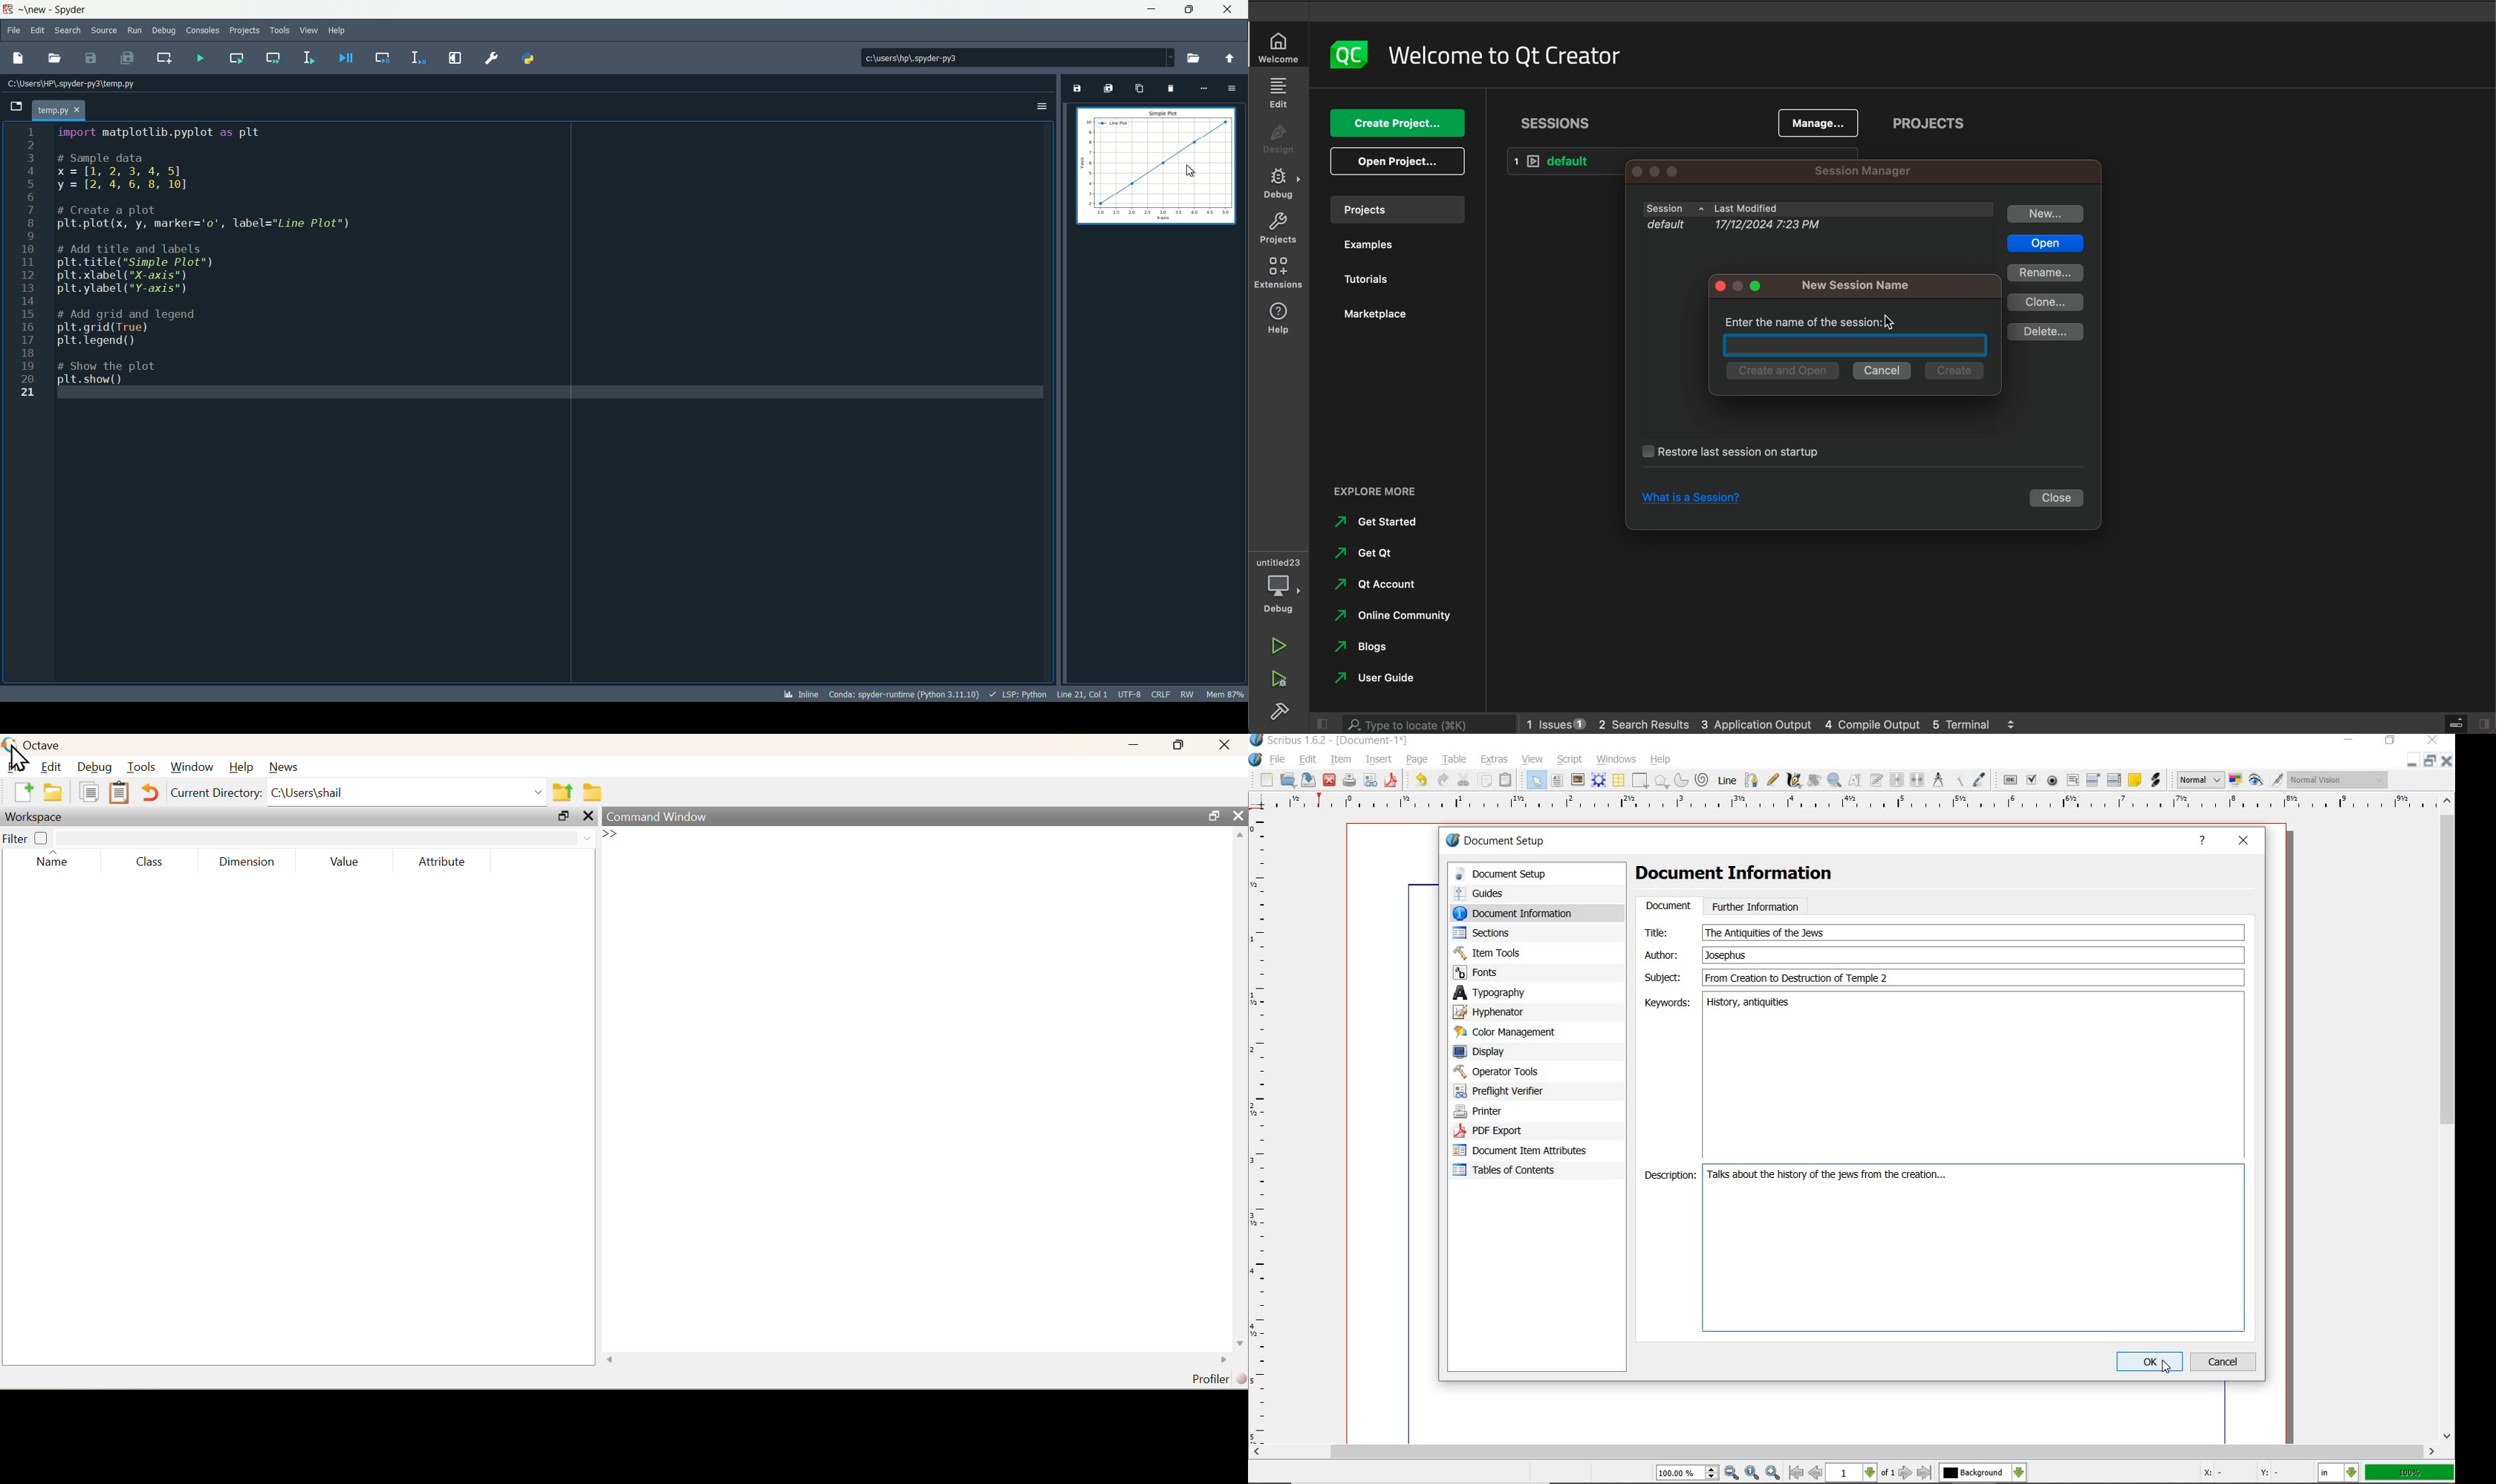 Image resolution: width=2520 pixels, height=1484 pixels. Describe the element at coordinates (1160, 694) in the screenshot. I see `crlf` at that location.